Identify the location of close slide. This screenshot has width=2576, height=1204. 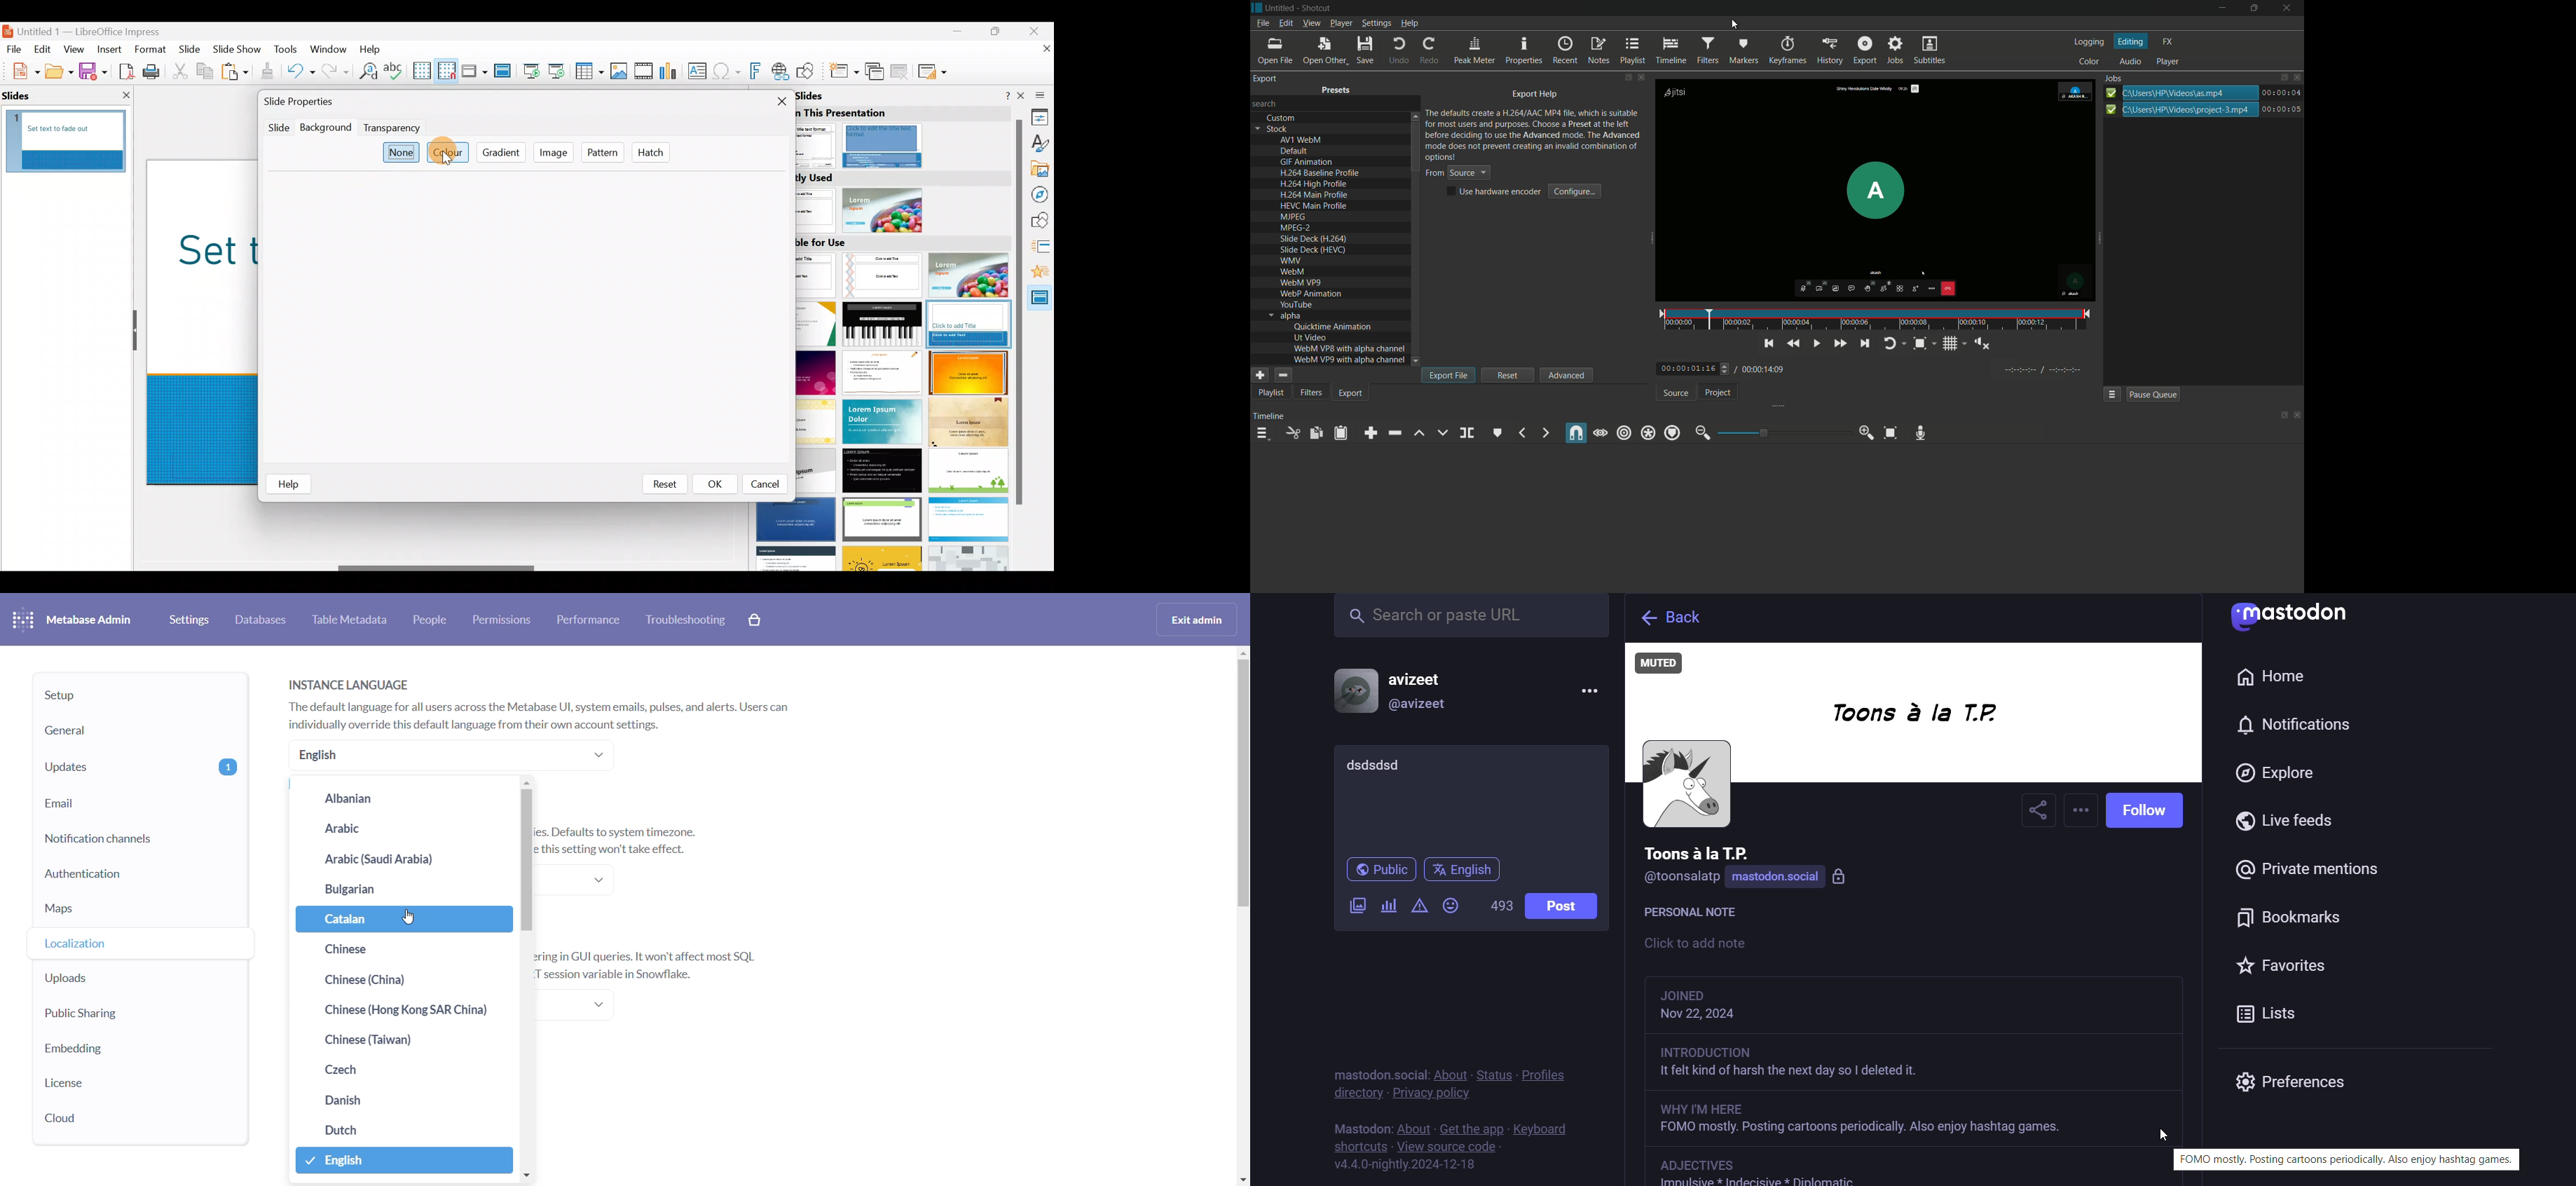
(126, 94).